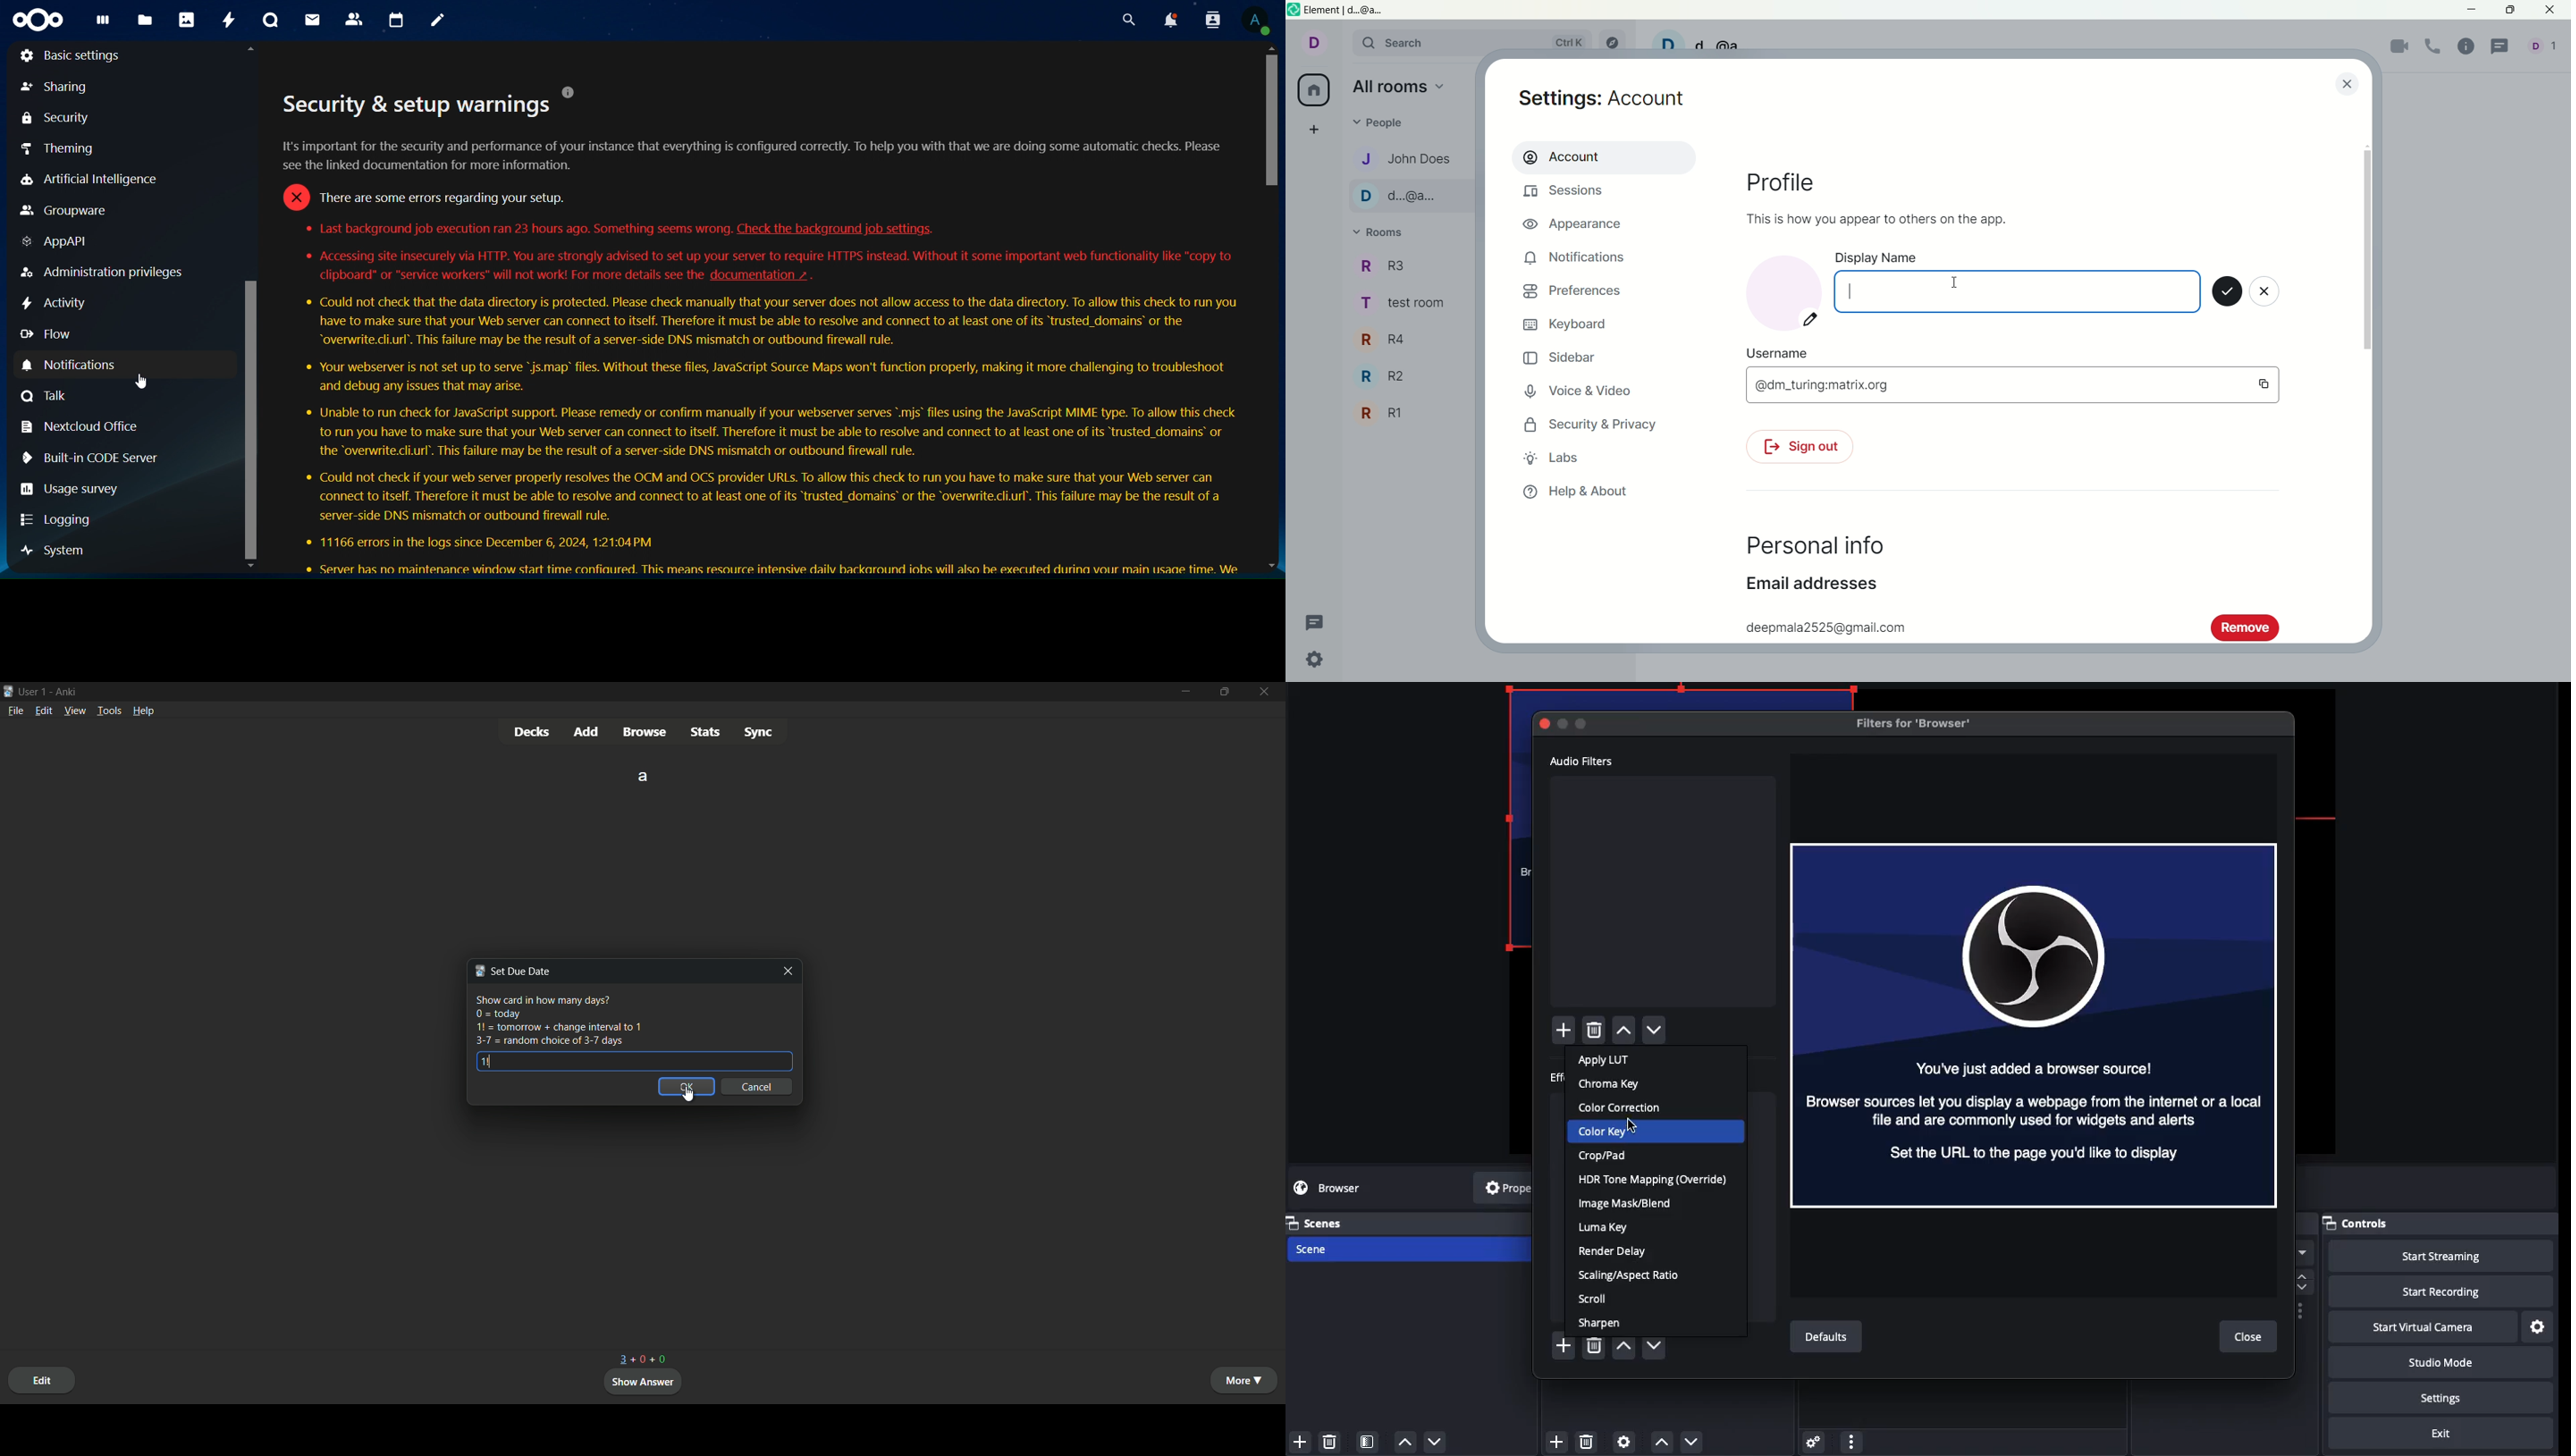 The image size is (2576, 1456). Describe the element at coordinates (1658, 1032) in the screenshot. I see `down` at that location.